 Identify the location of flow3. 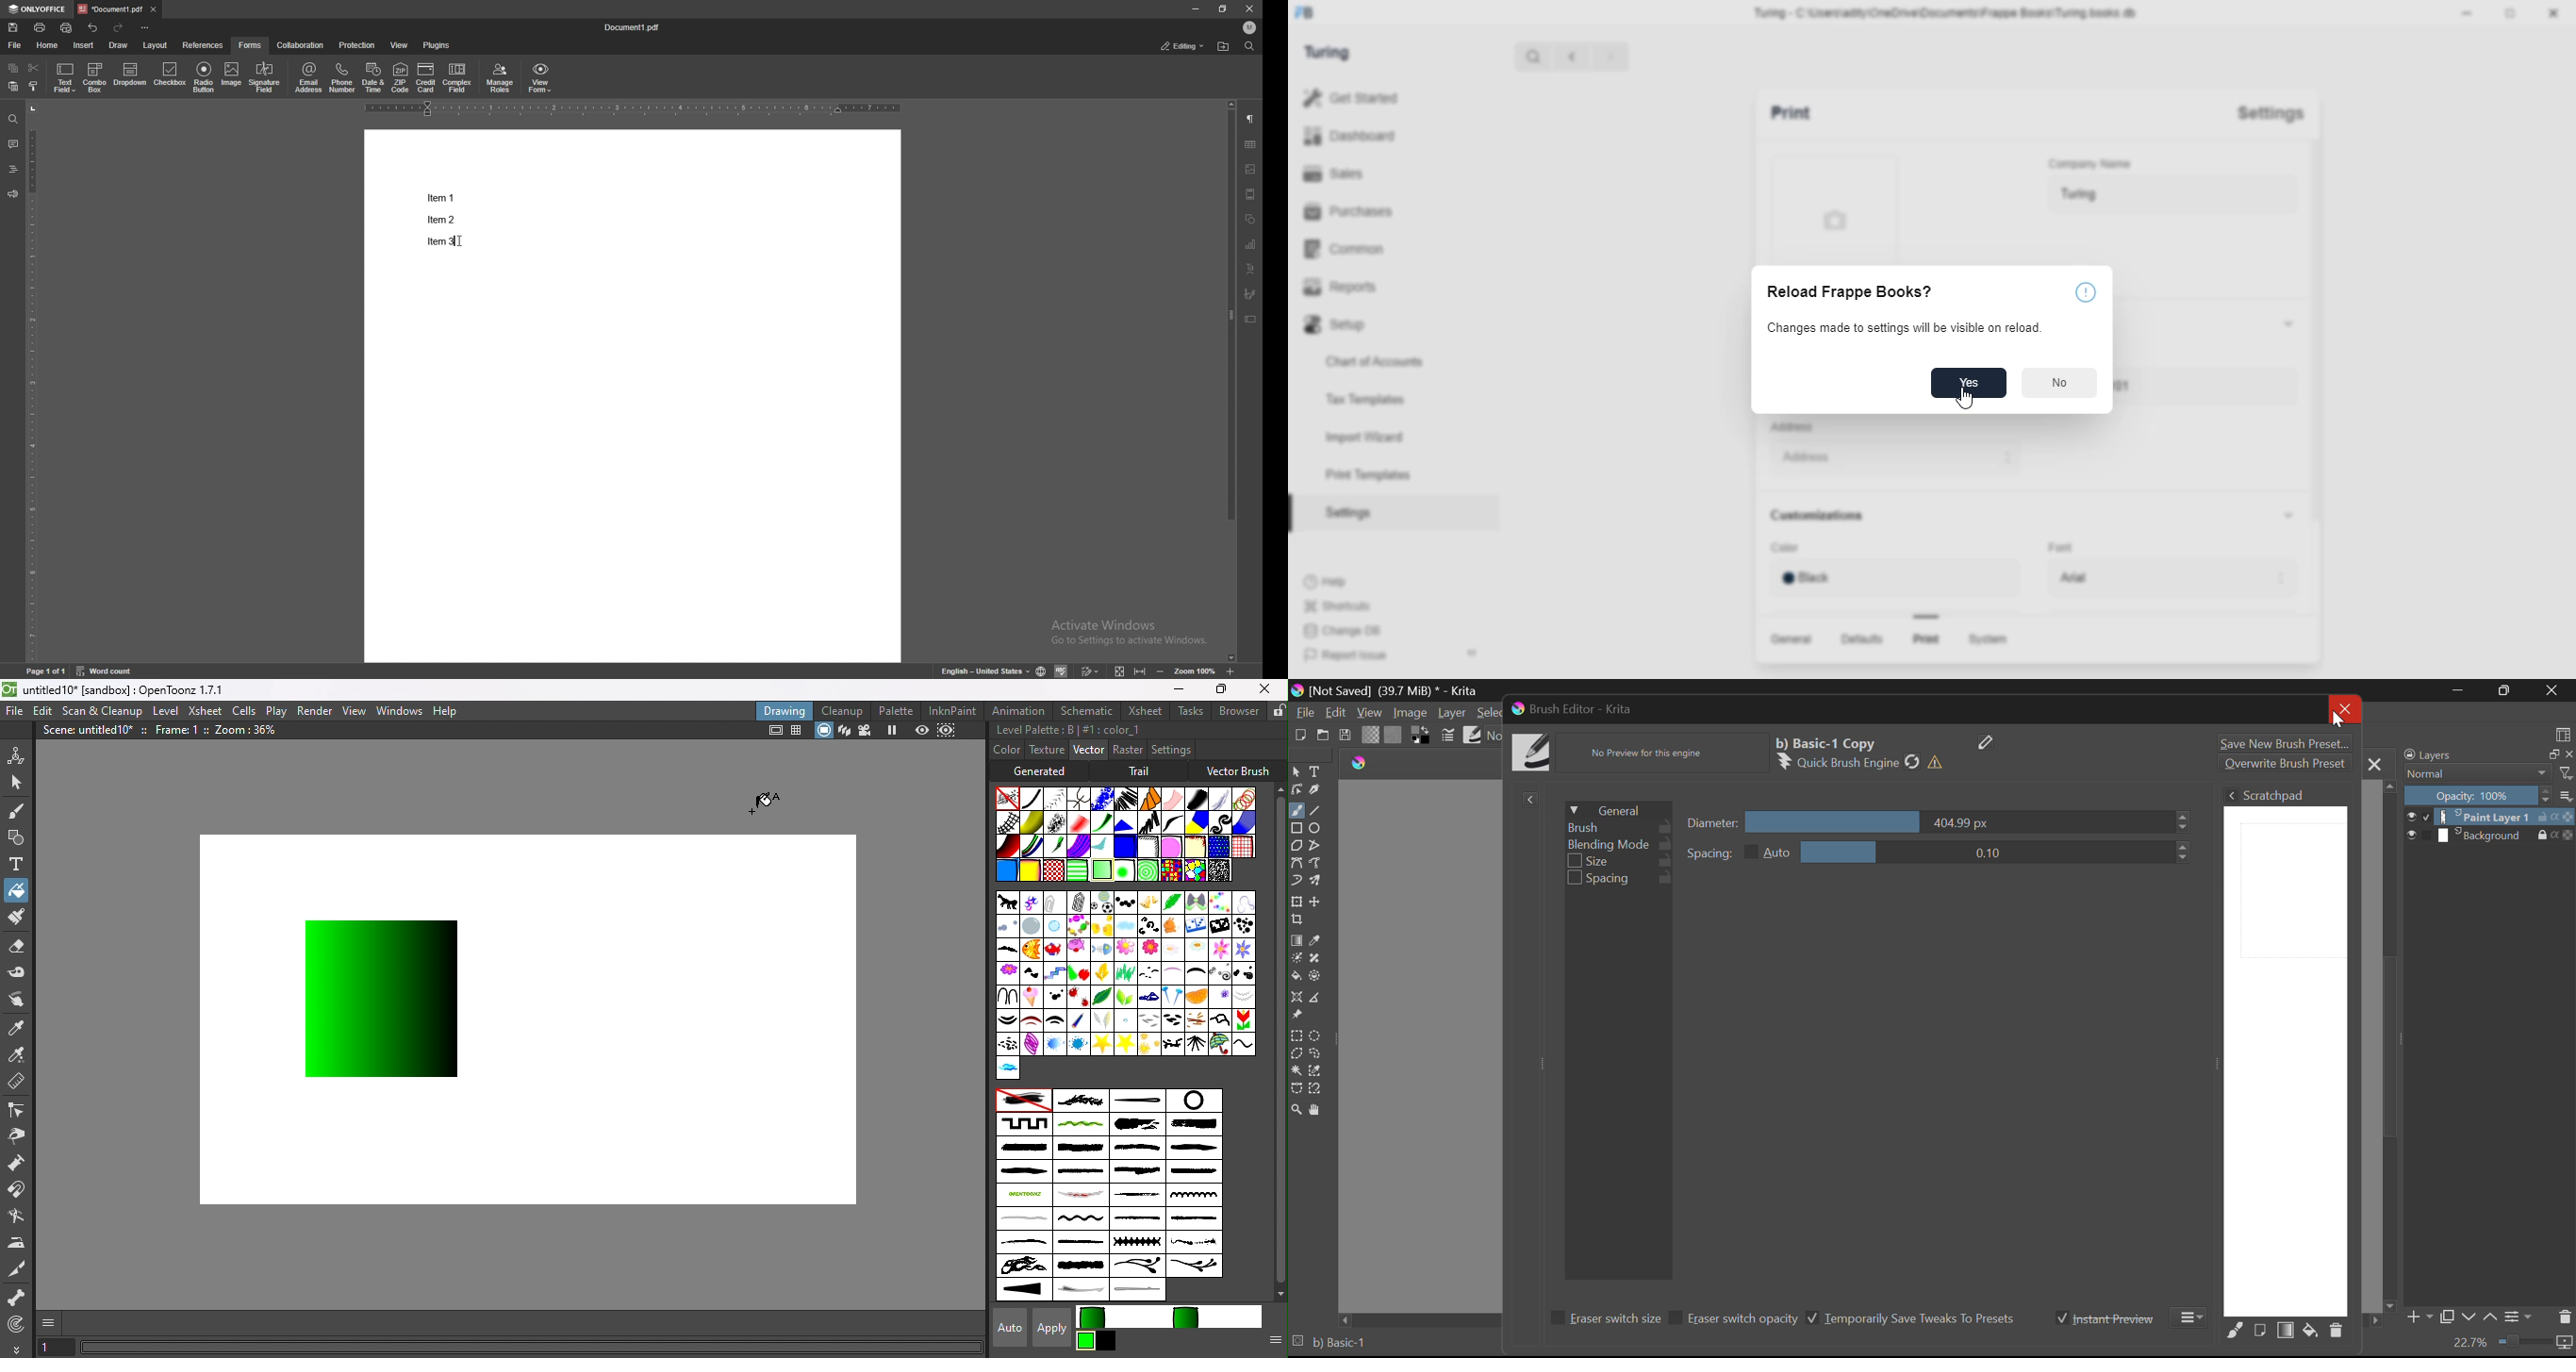
(1196, 952).